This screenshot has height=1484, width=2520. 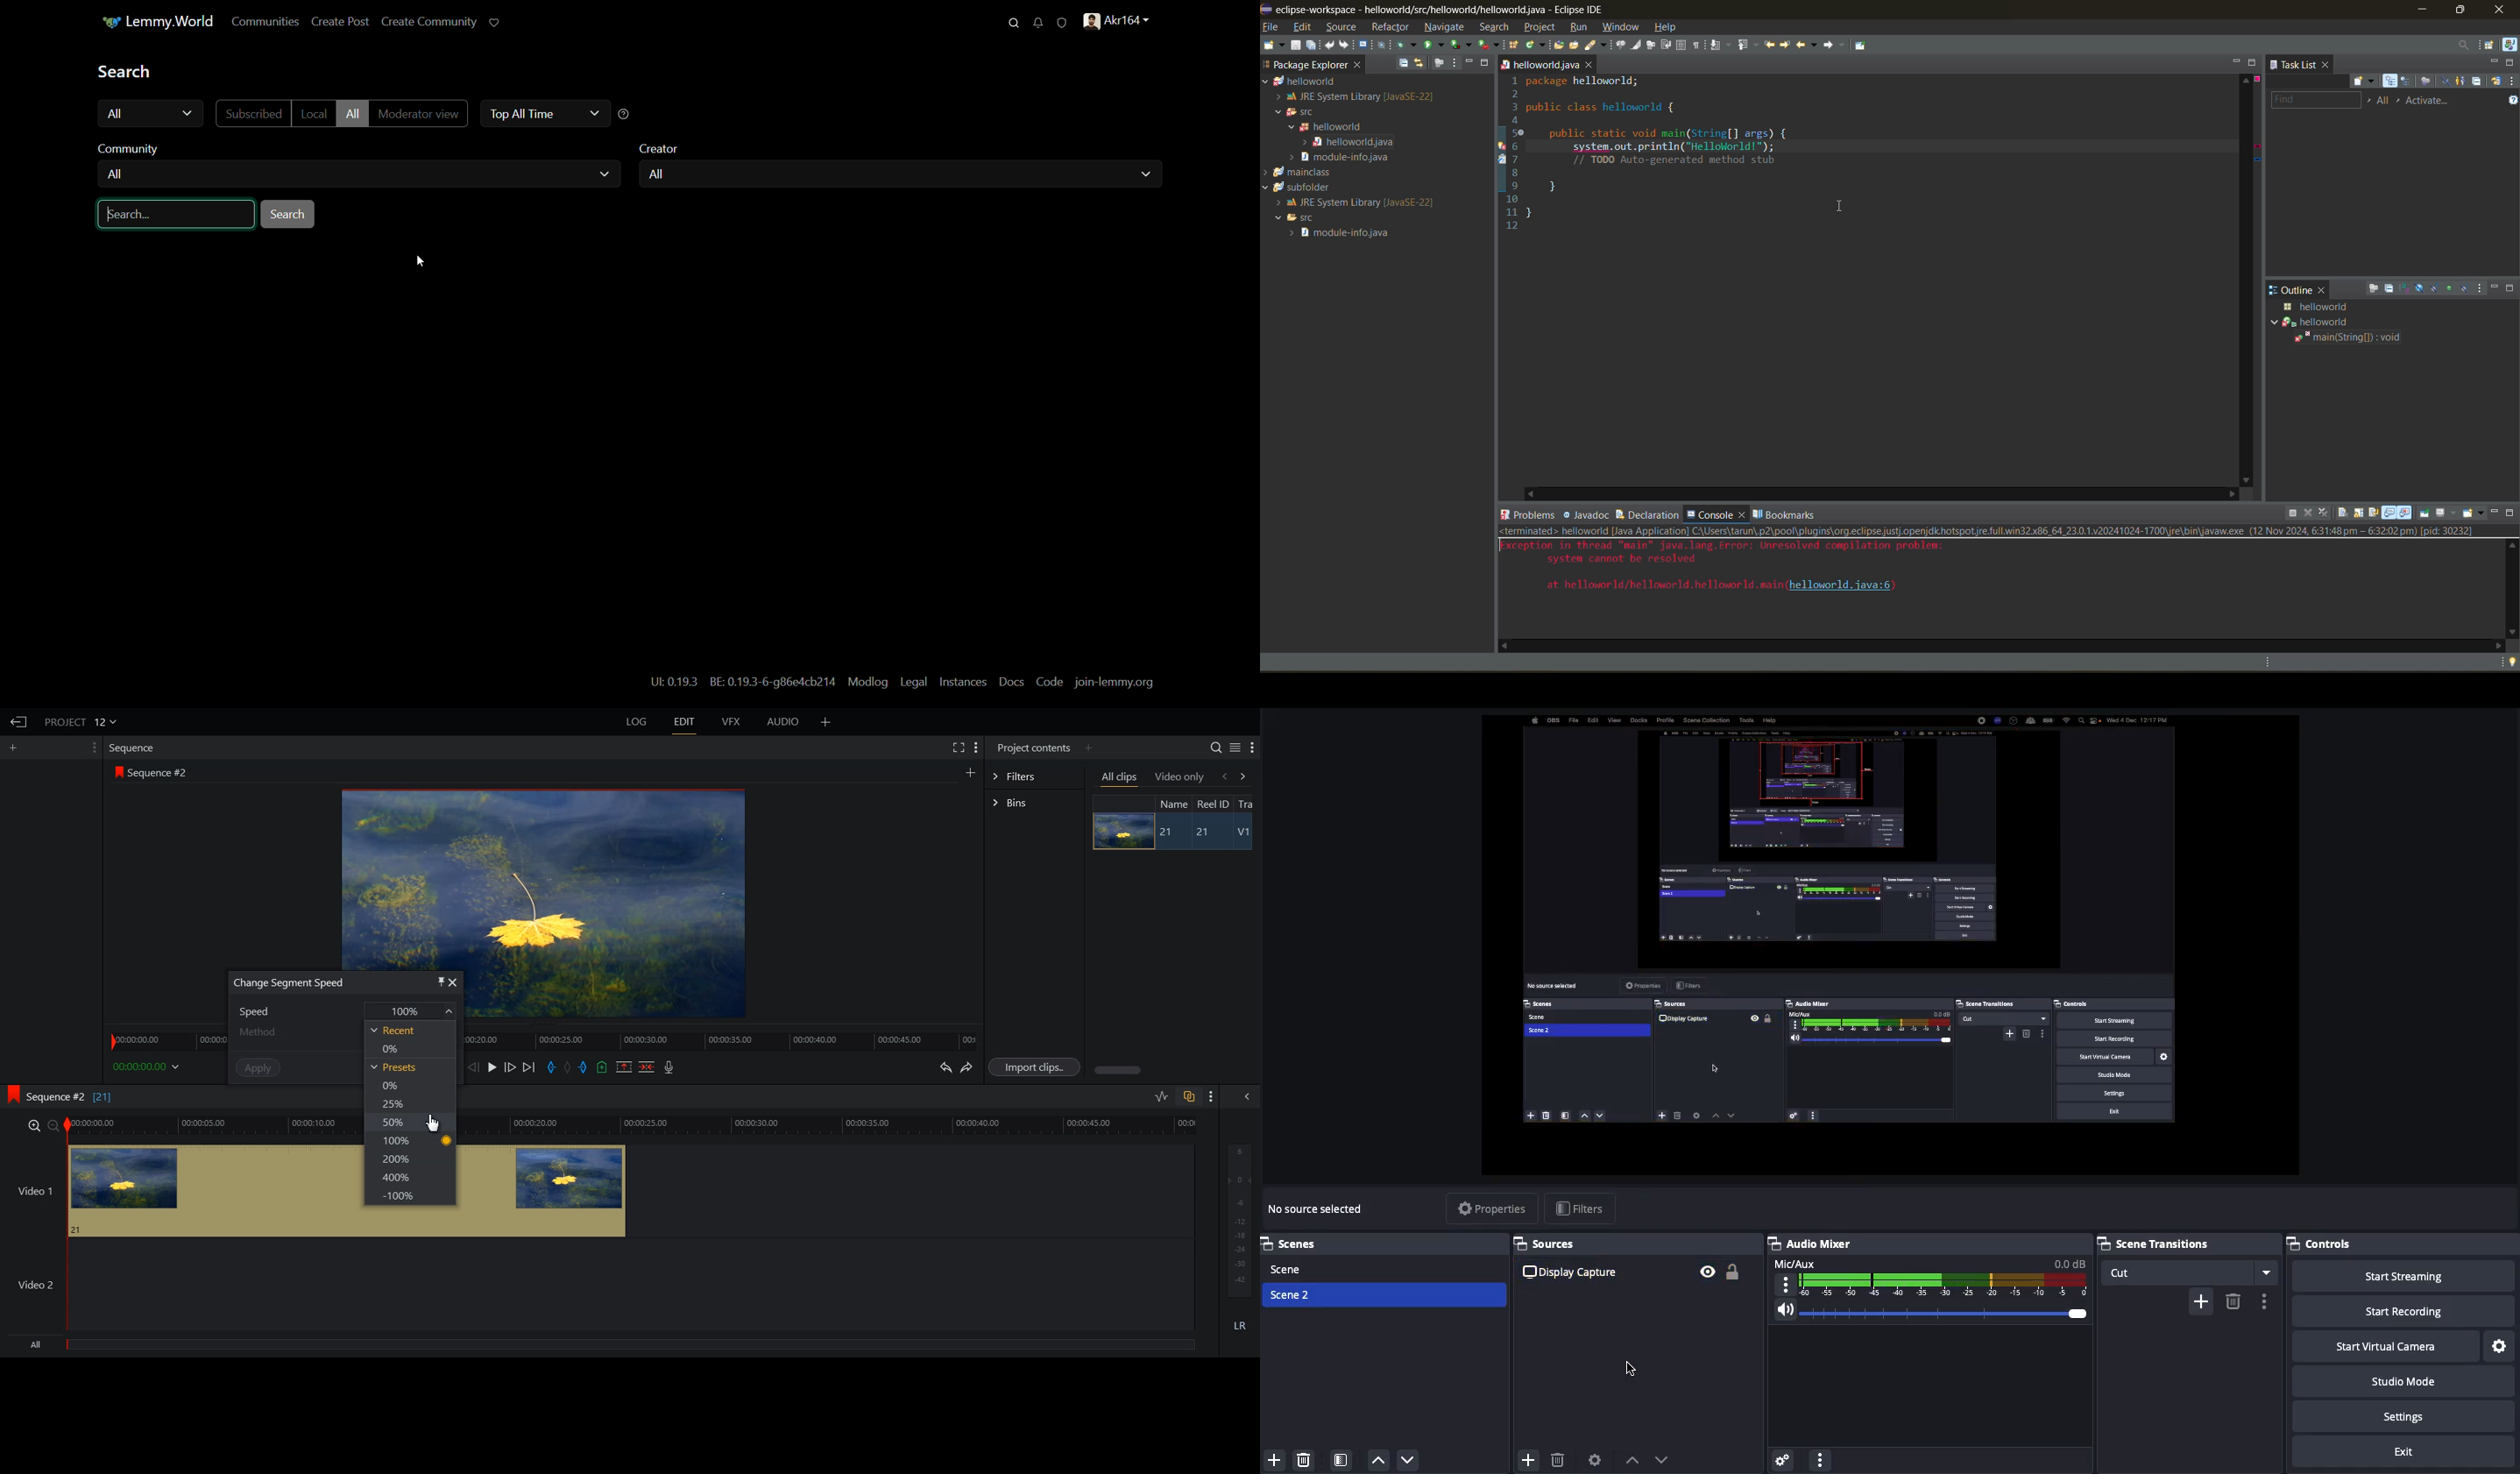 What do you see at coordinates (2403, 1276) in the screenshot?
I see `Start streaming` at bounding box center [2403, 1276].